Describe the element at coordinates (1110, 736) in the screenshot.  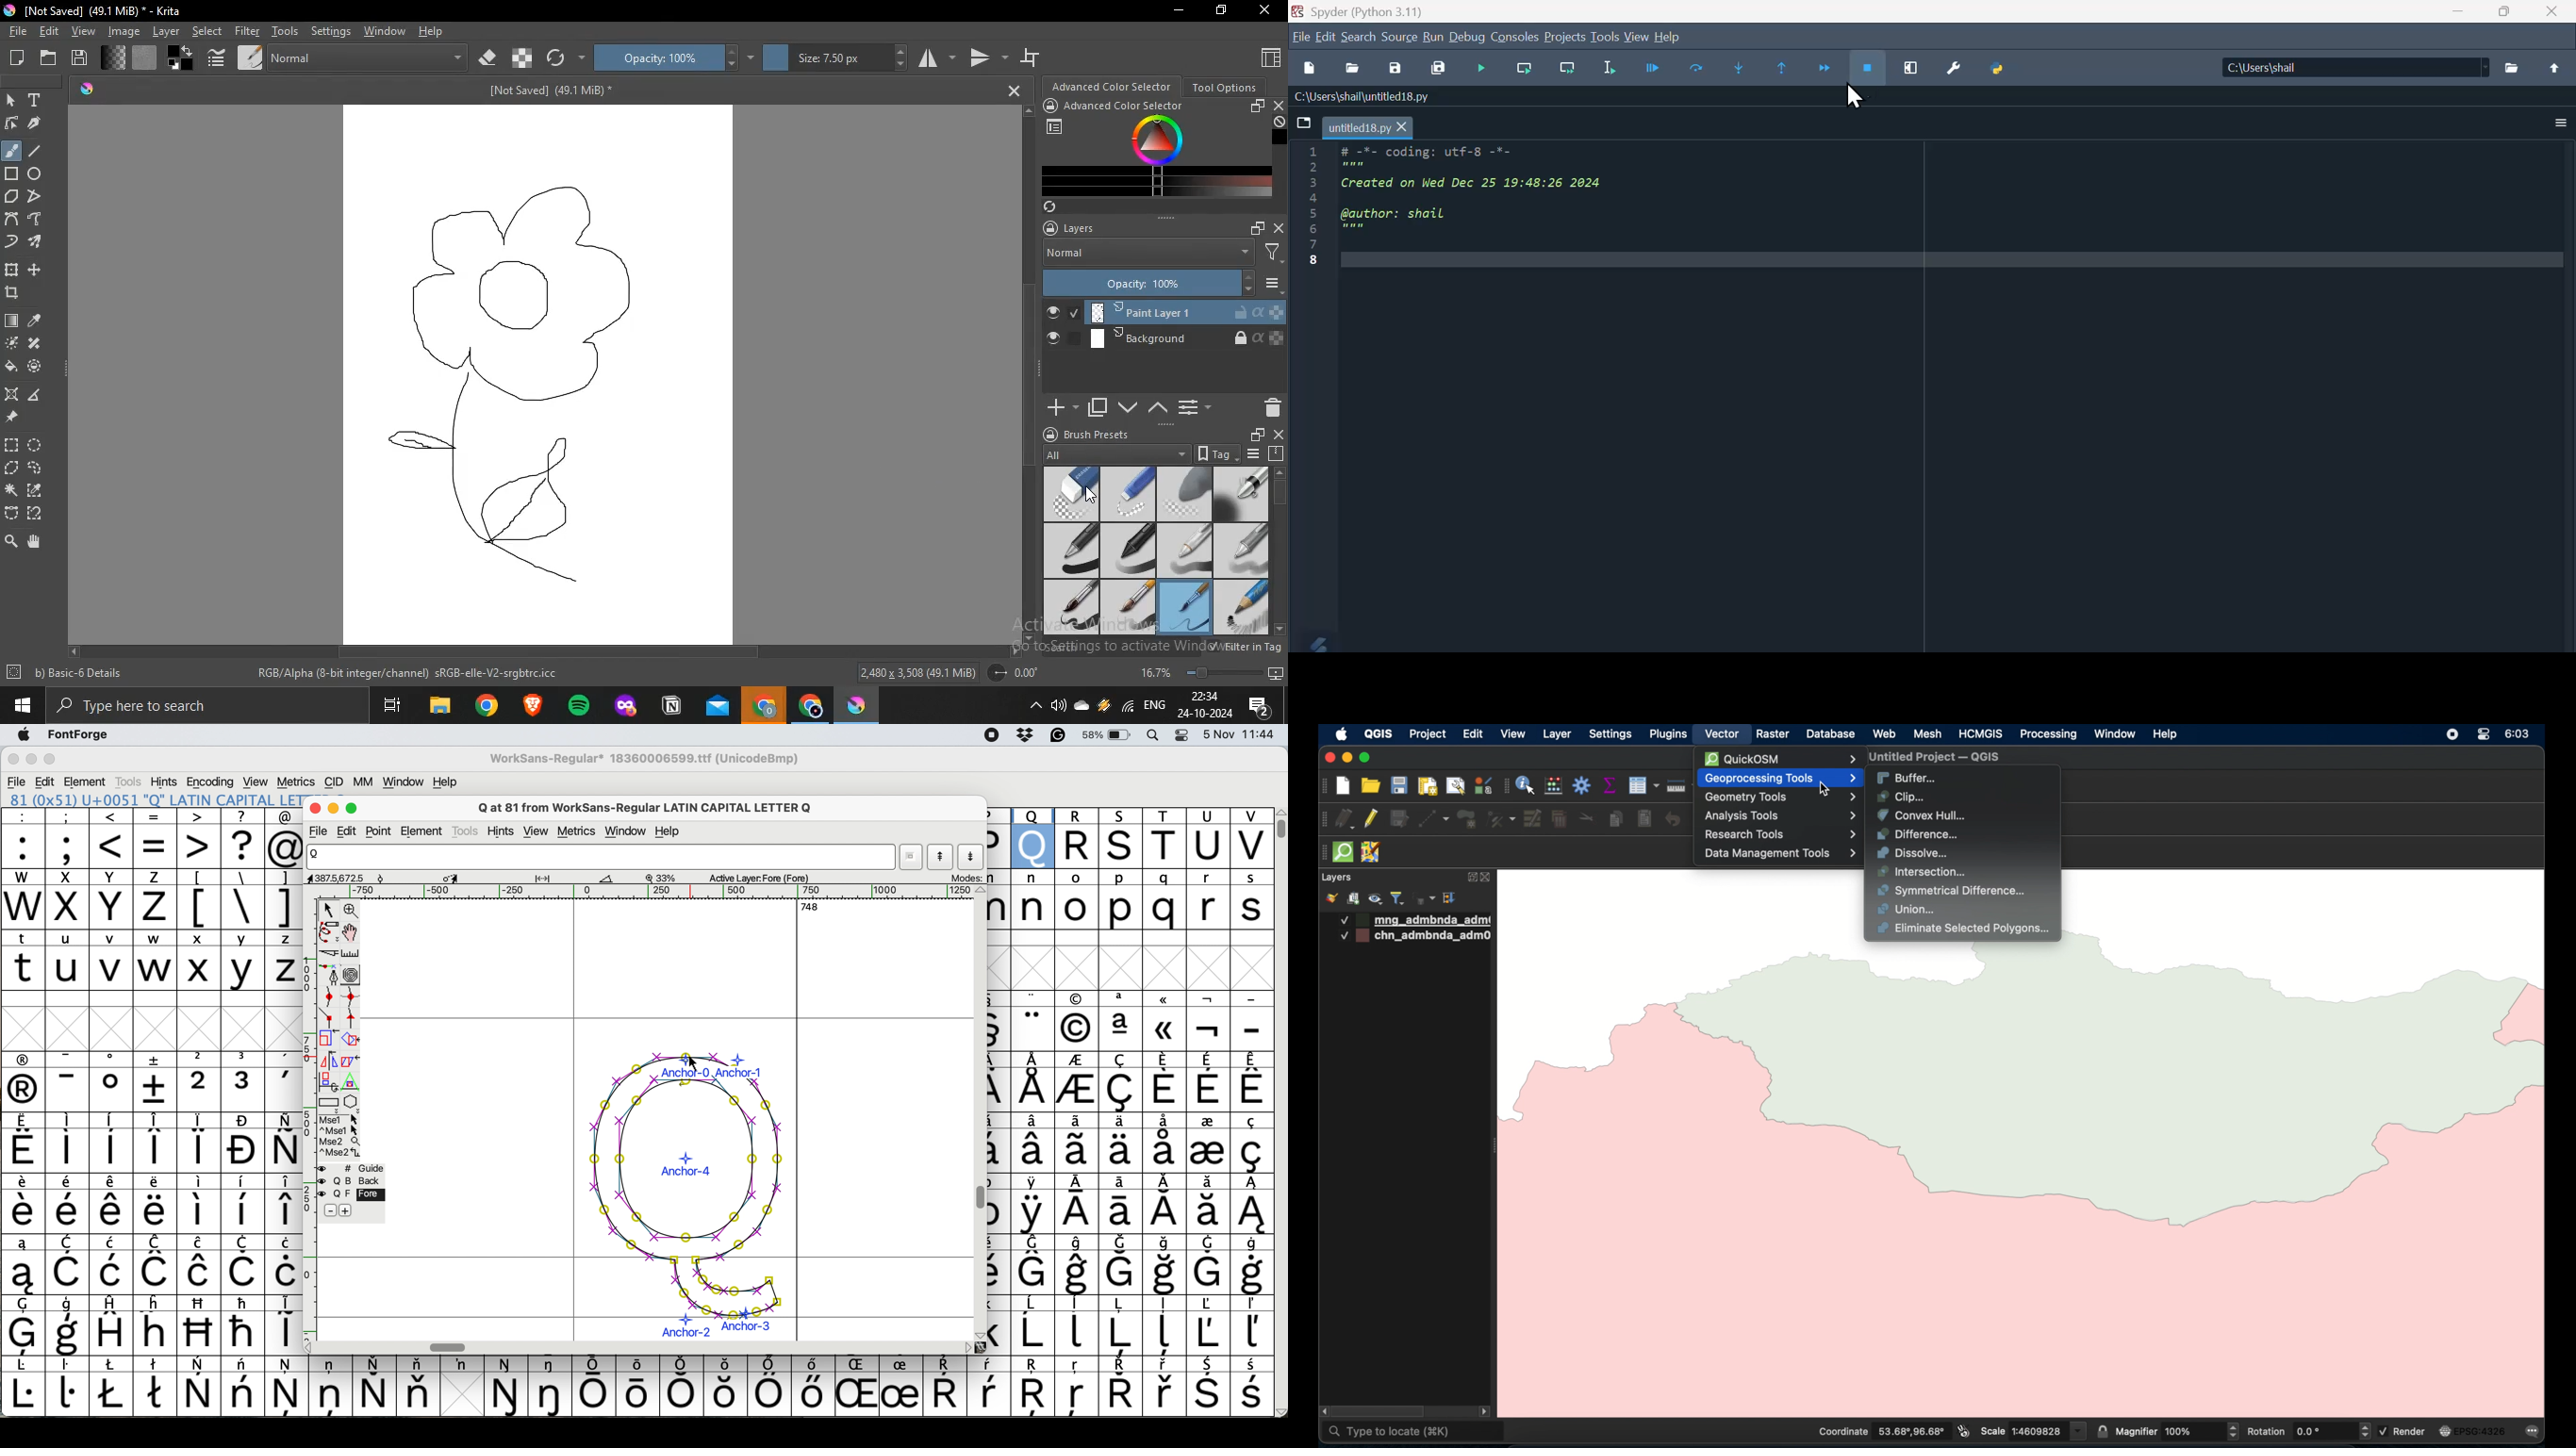
I see `58%` at that location.